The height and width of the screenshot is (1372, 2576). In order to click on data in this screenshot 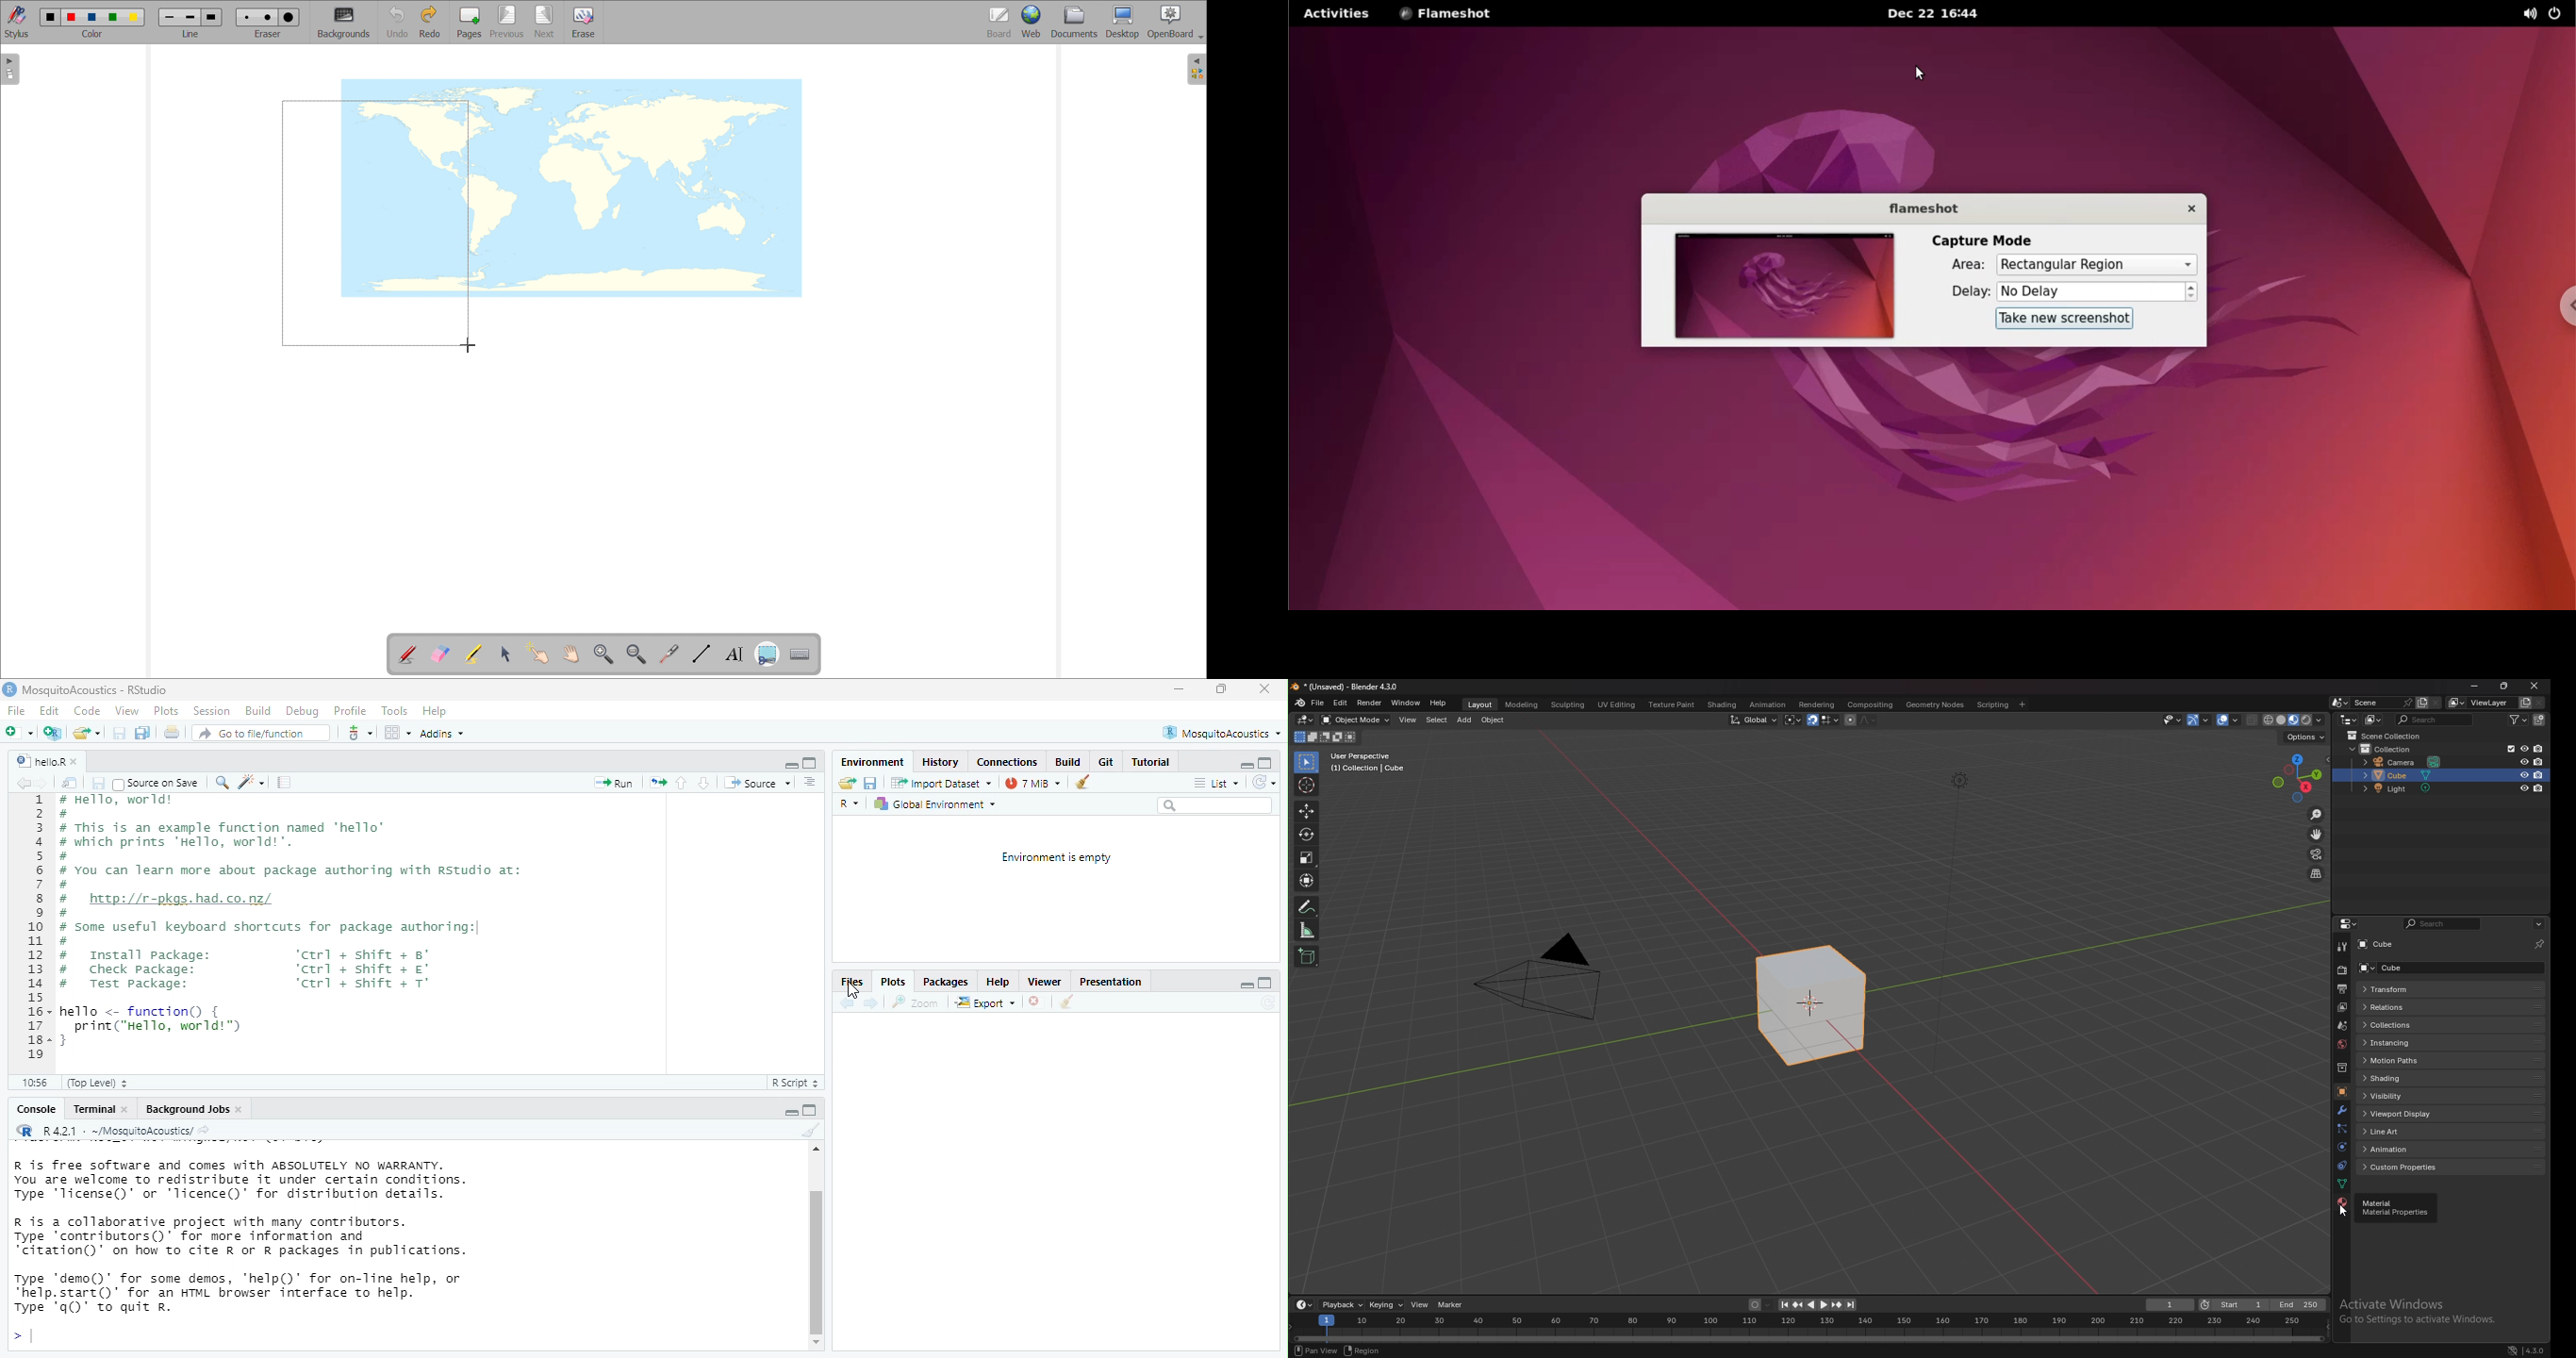, I will do `click(2342, 1183)`.